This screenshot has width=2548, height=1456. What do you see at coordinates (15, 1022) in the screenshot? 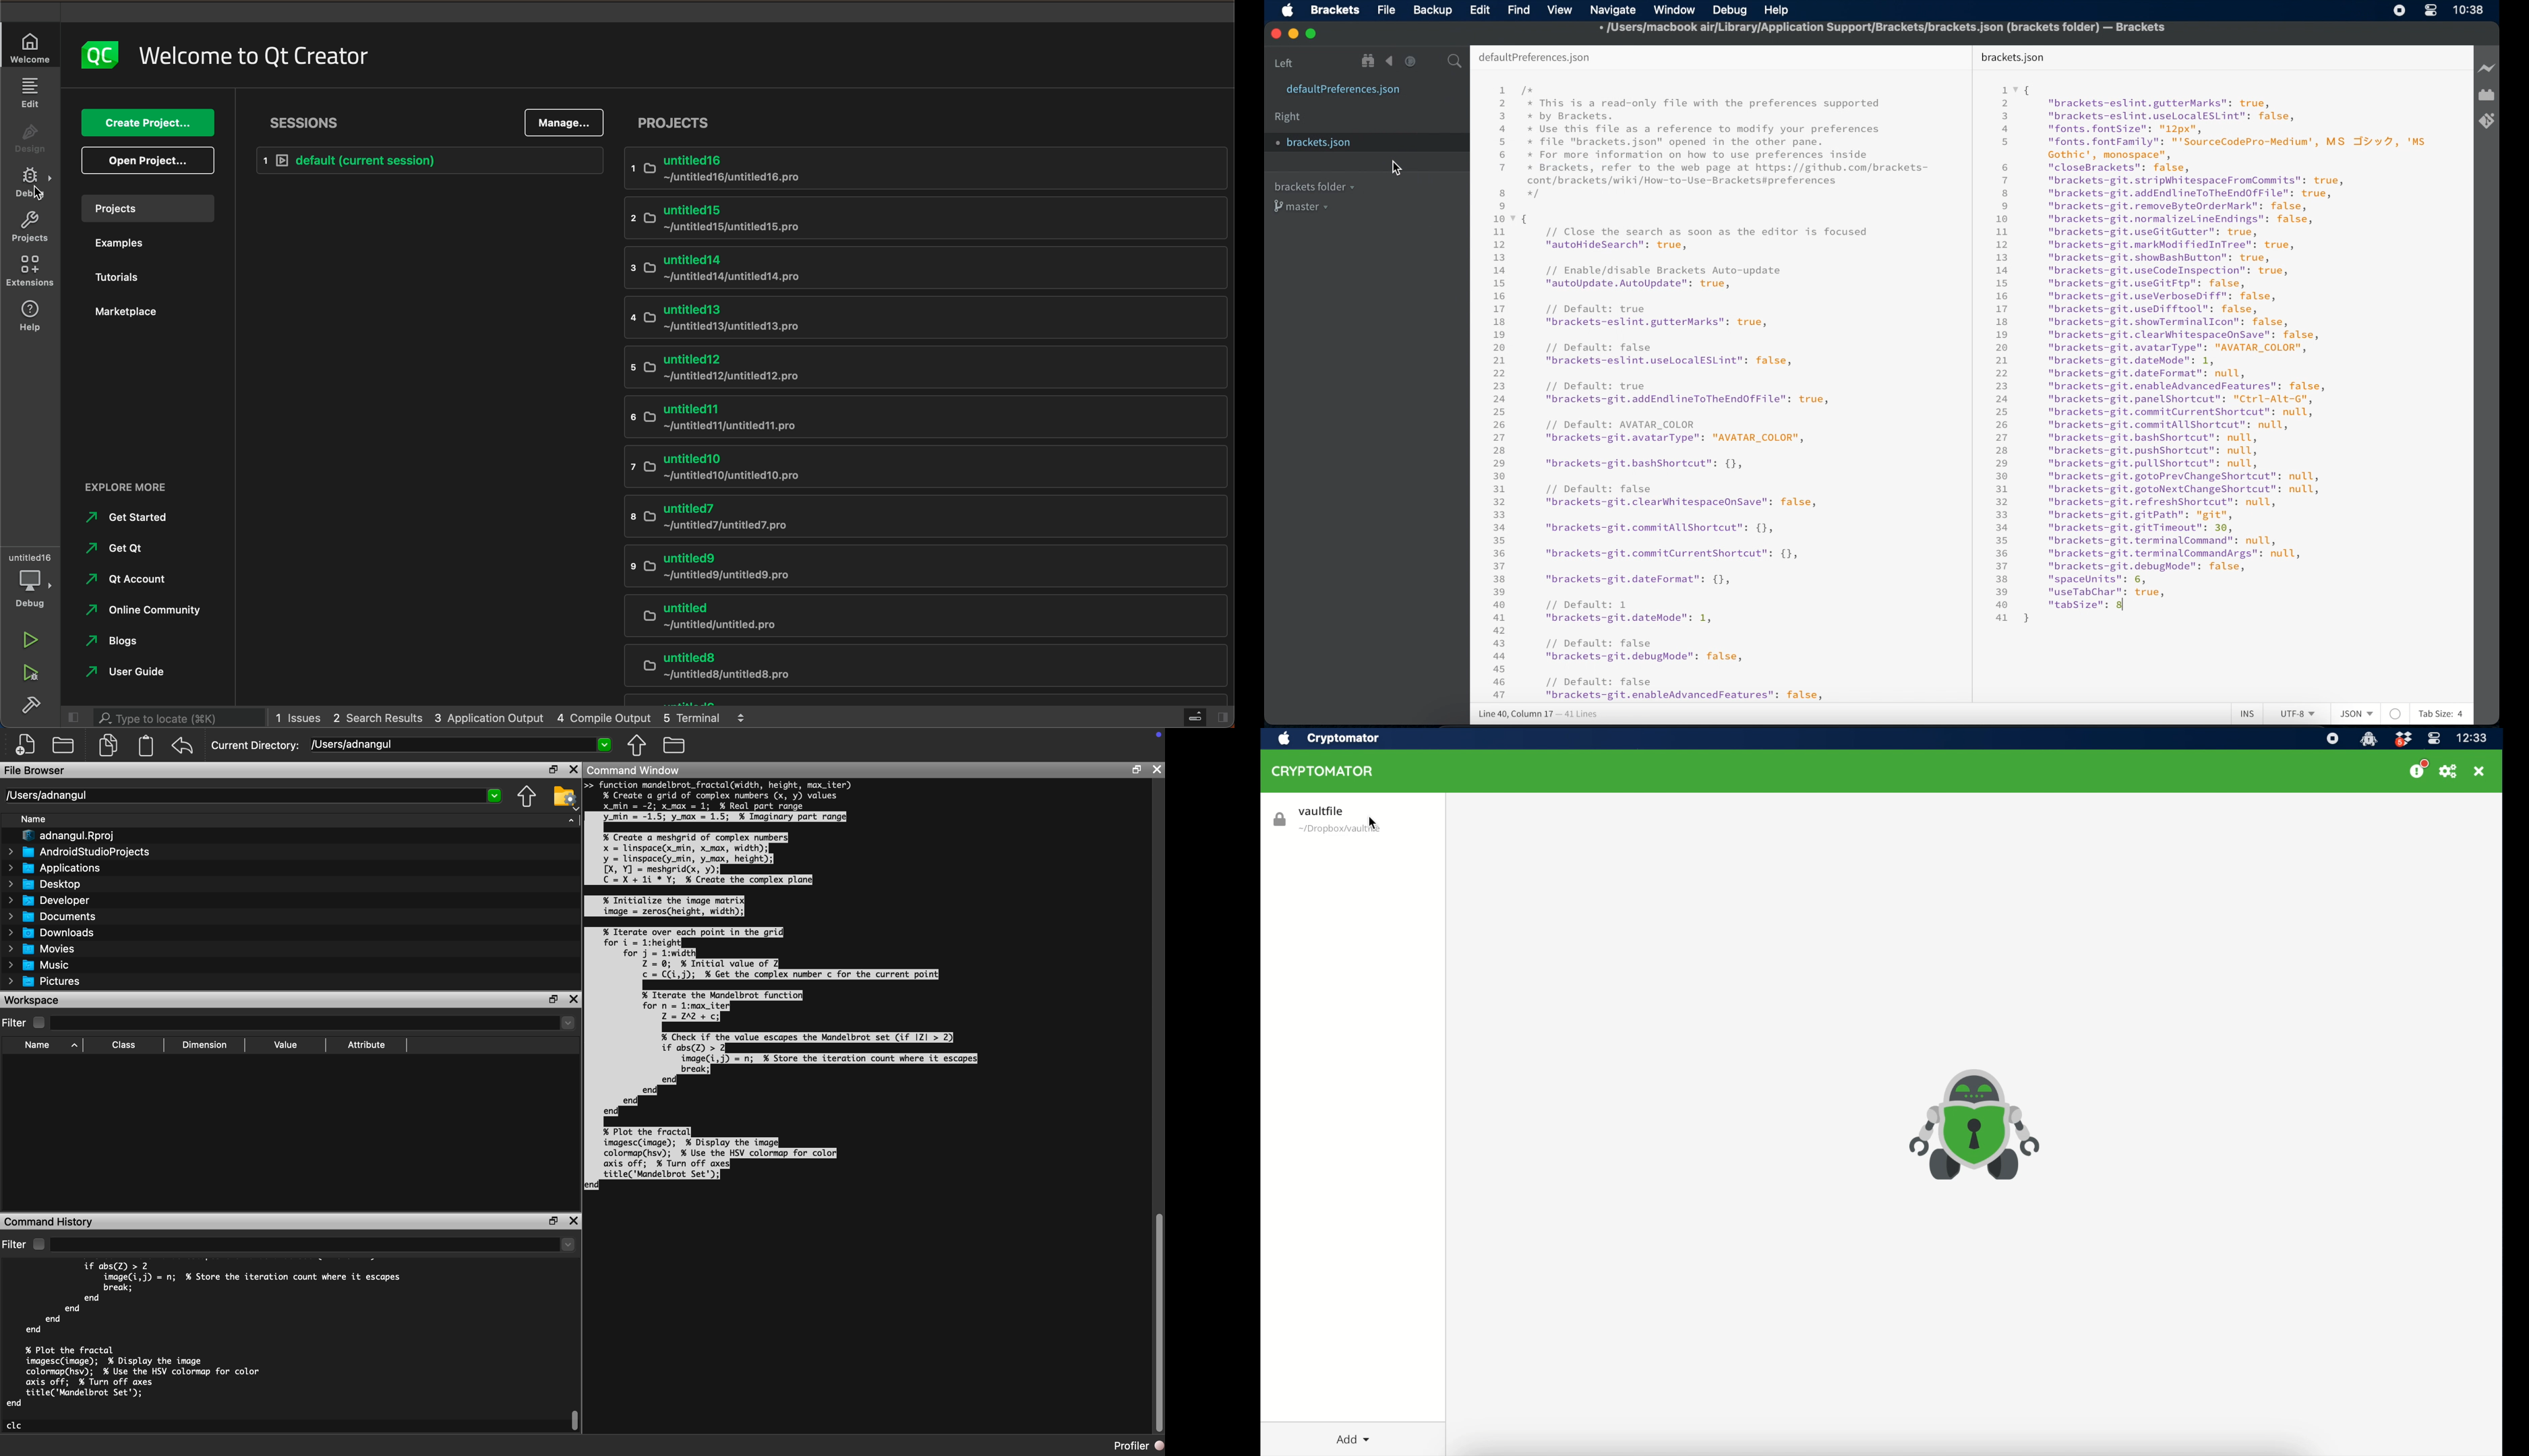
I see `Filter` at bounding box center [15, 1022].